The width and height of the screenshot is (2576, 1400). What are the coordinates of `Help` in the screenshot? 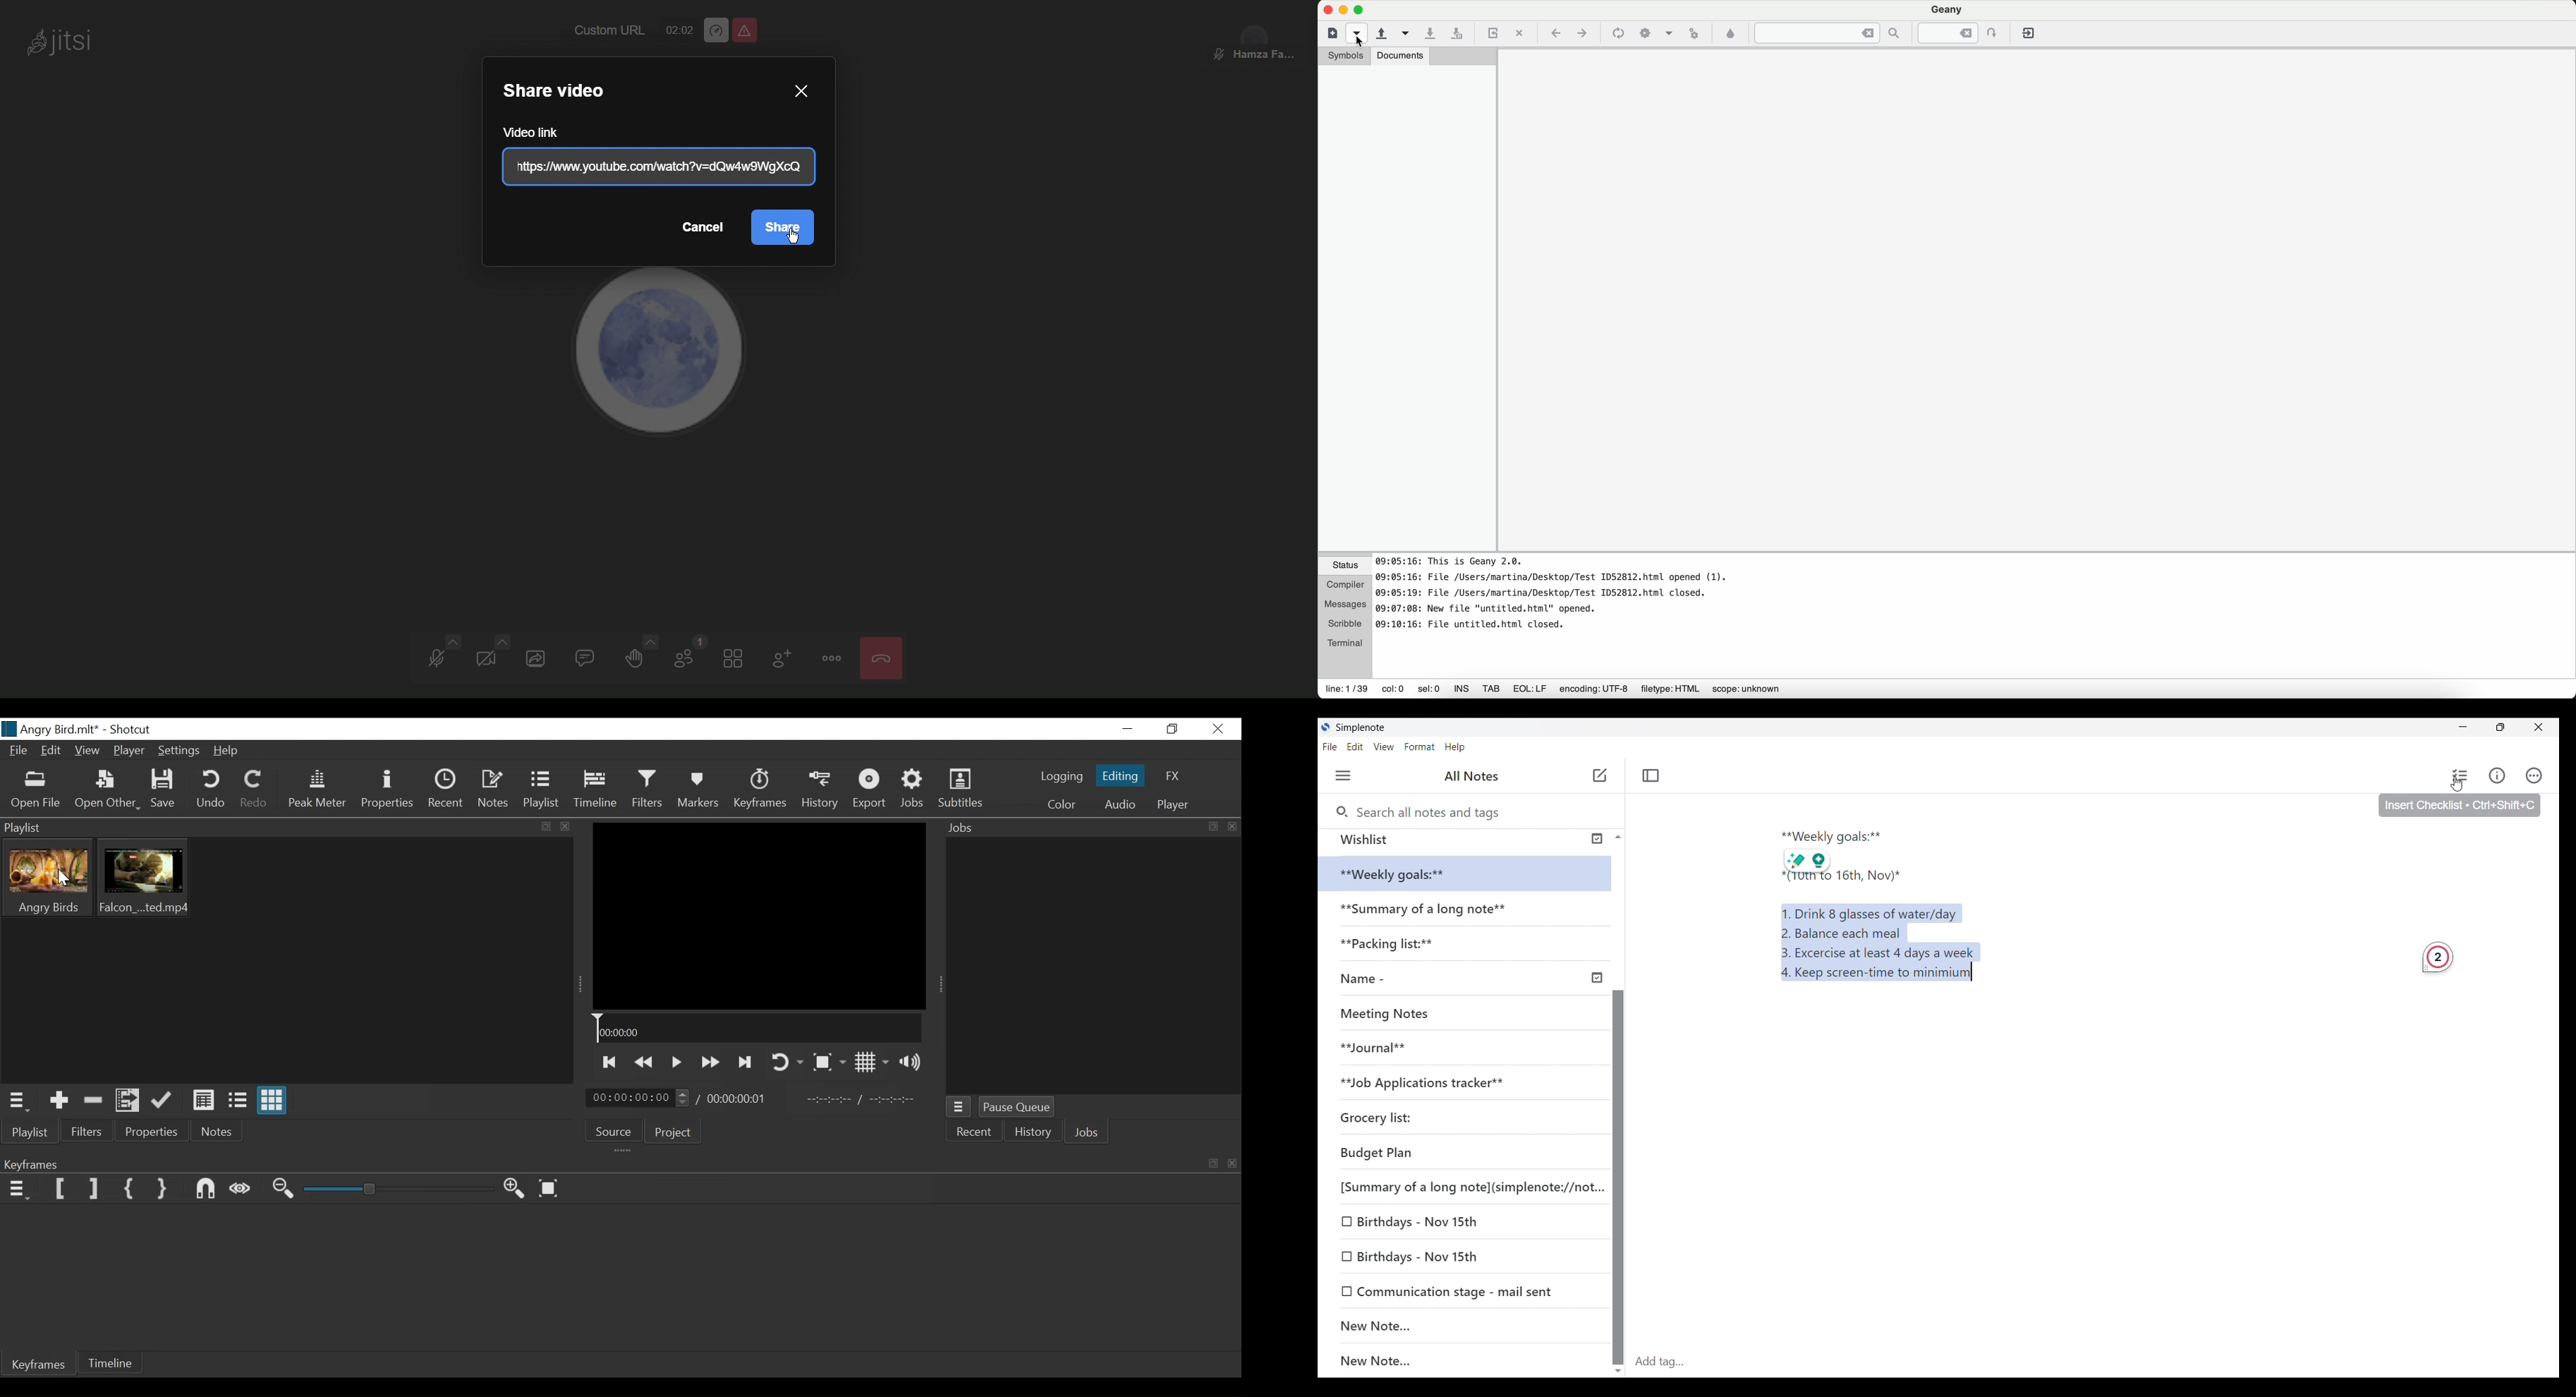 It's located at (227, 751).